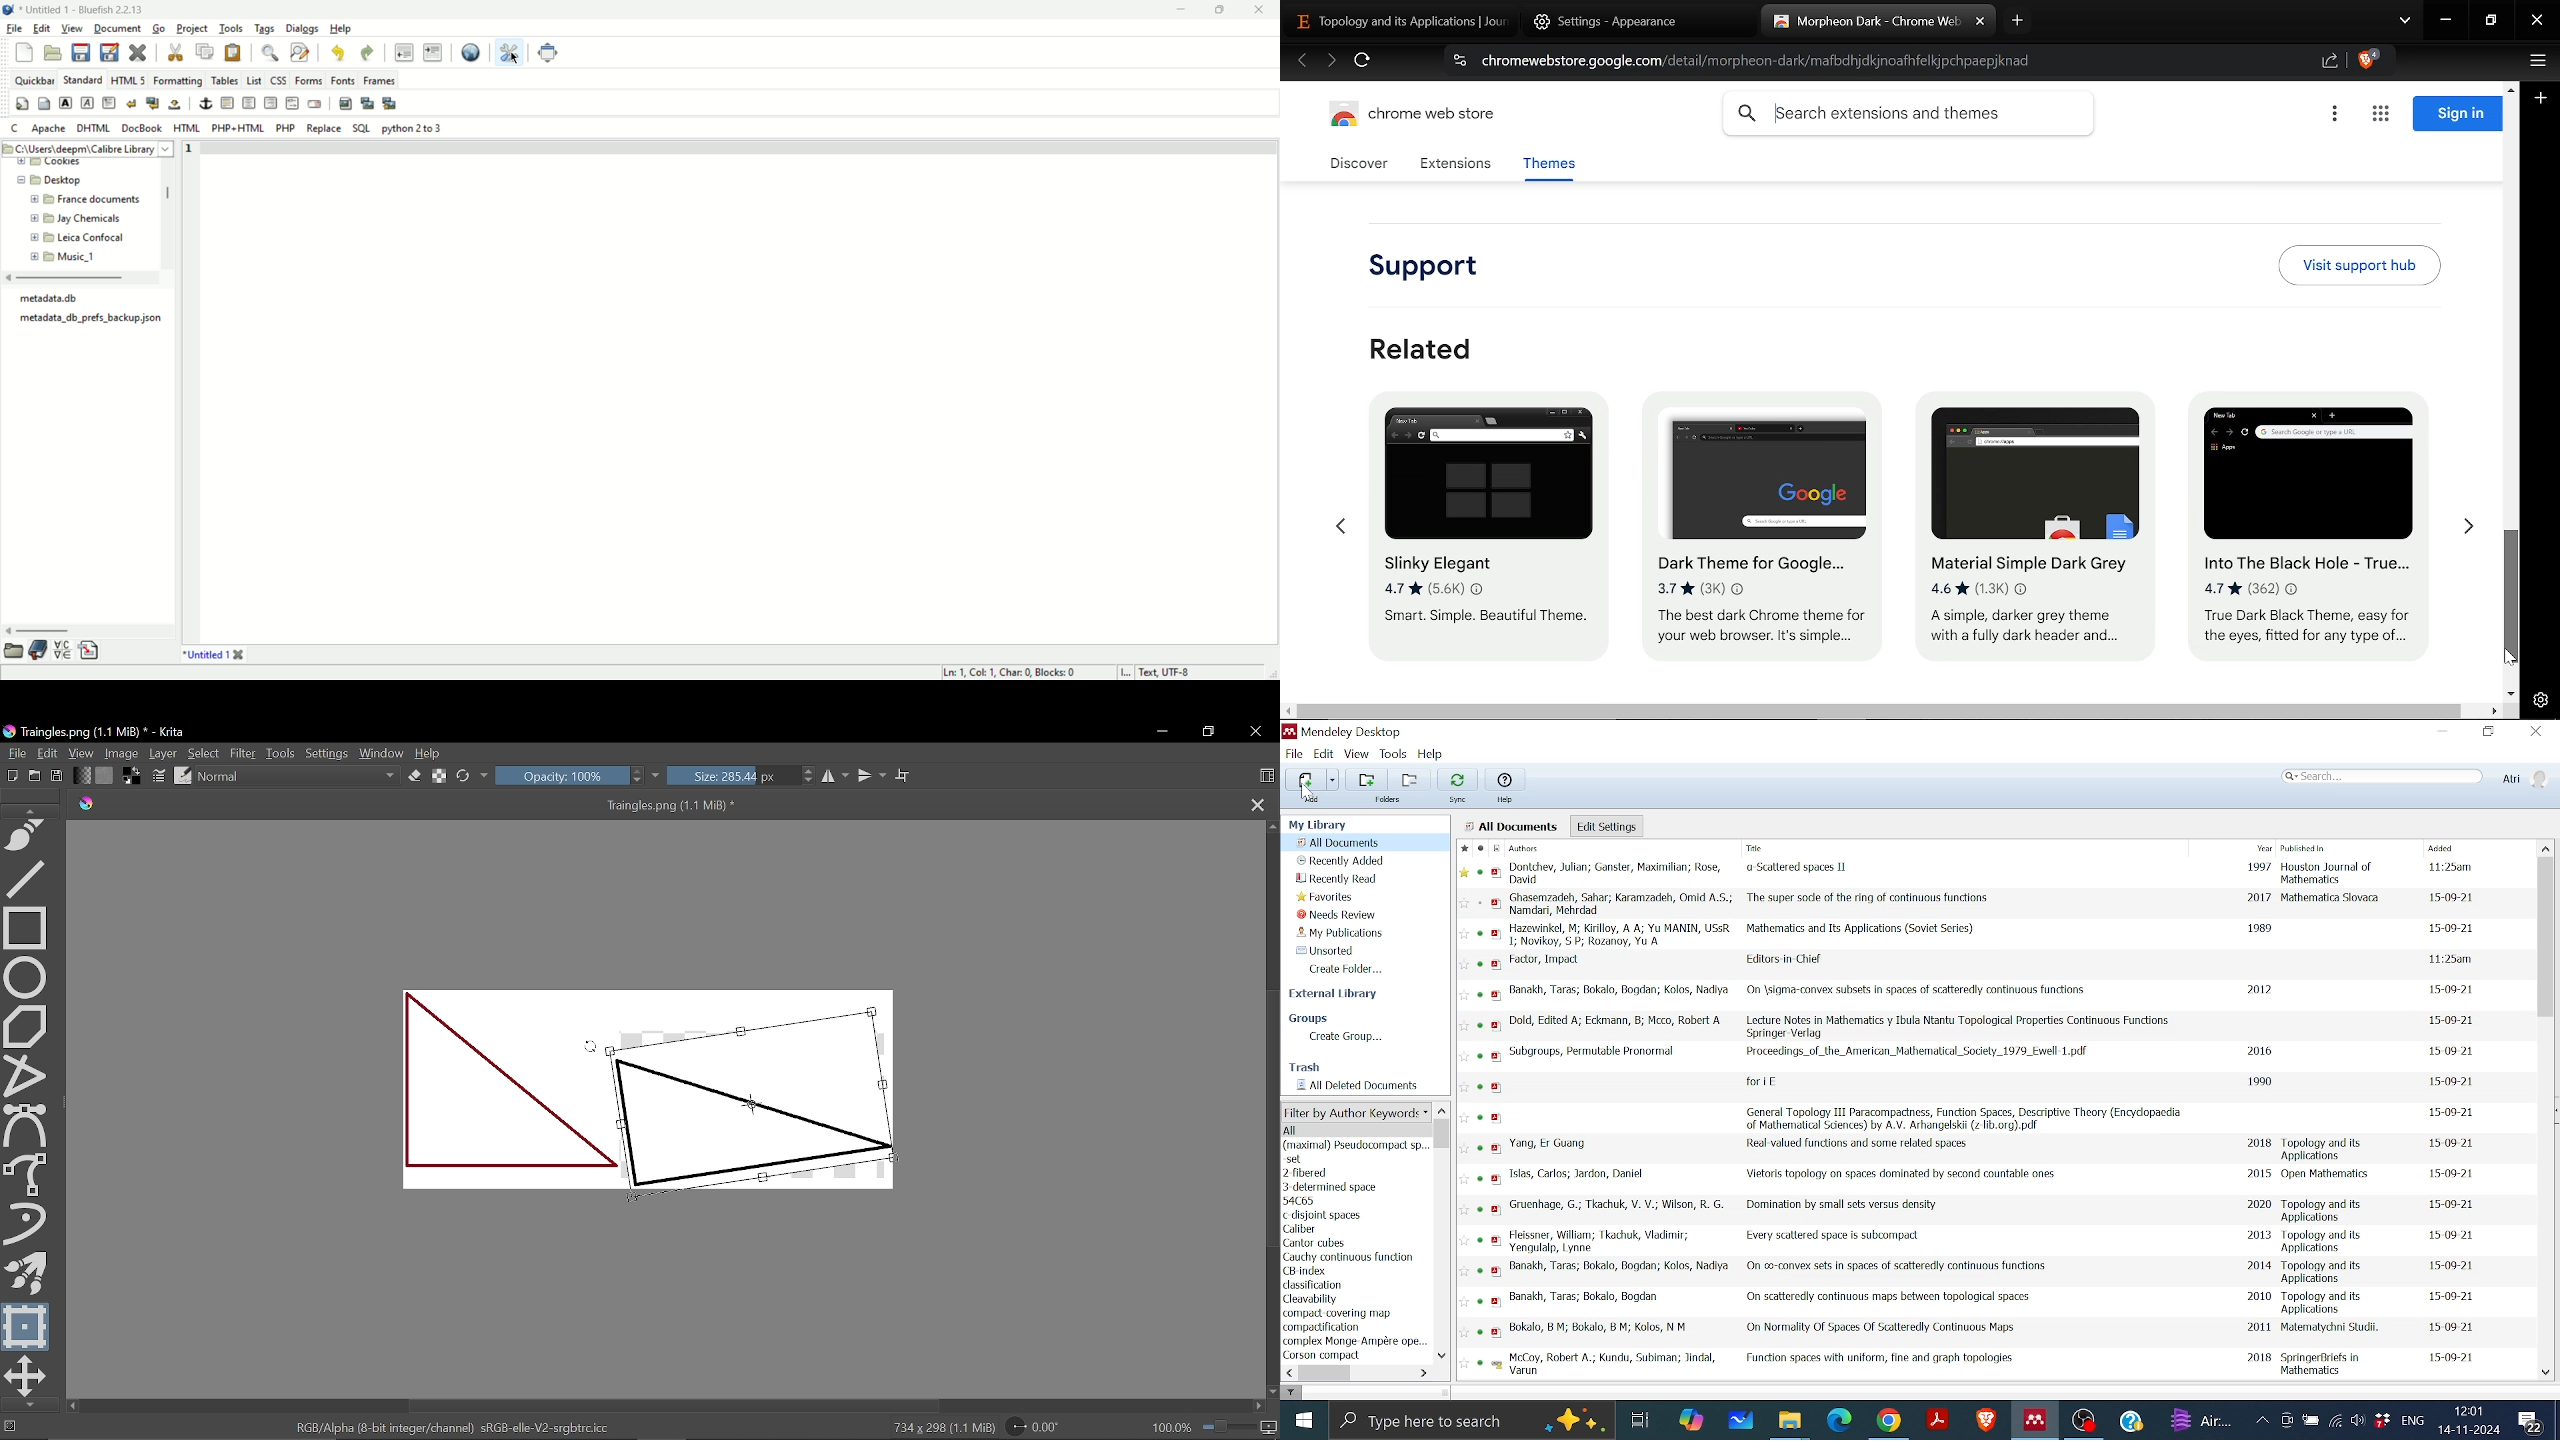  Describe the element at coordinates (2259, 1206) in the screenshot. I see `2020` at that location.